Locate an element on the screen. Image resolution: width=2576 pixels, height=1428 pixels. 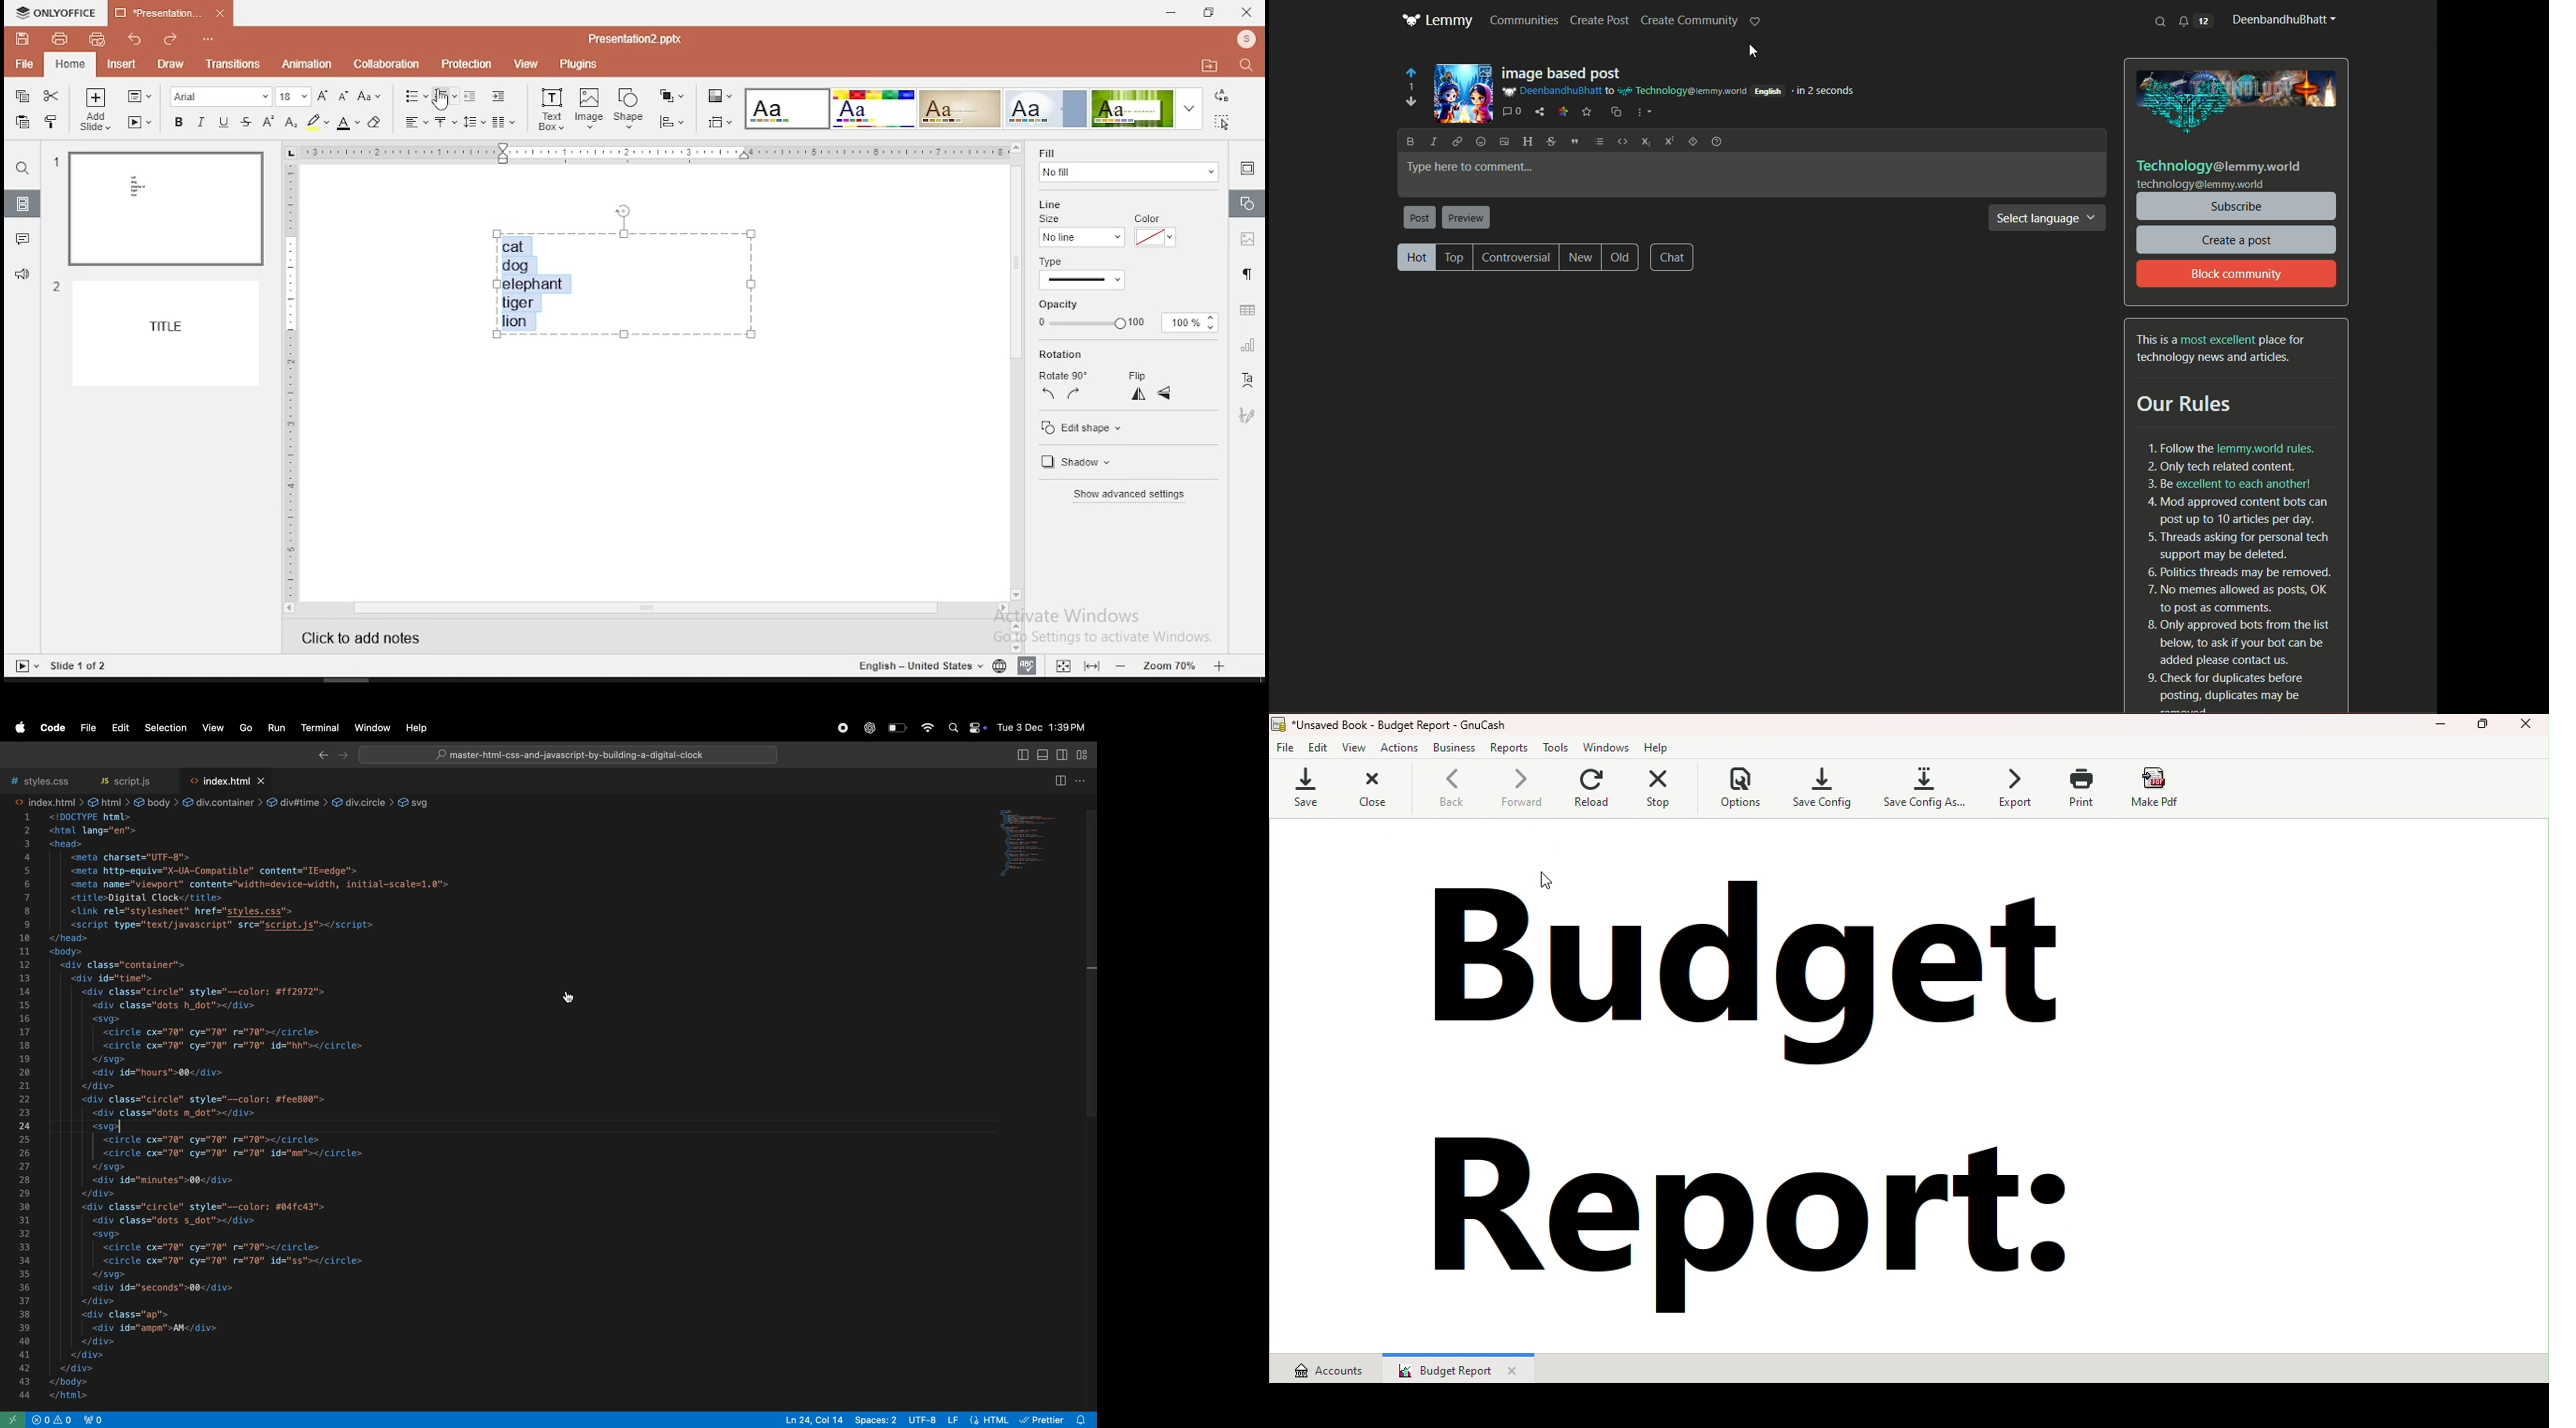
cursor is located at coordinates (1746, 52).